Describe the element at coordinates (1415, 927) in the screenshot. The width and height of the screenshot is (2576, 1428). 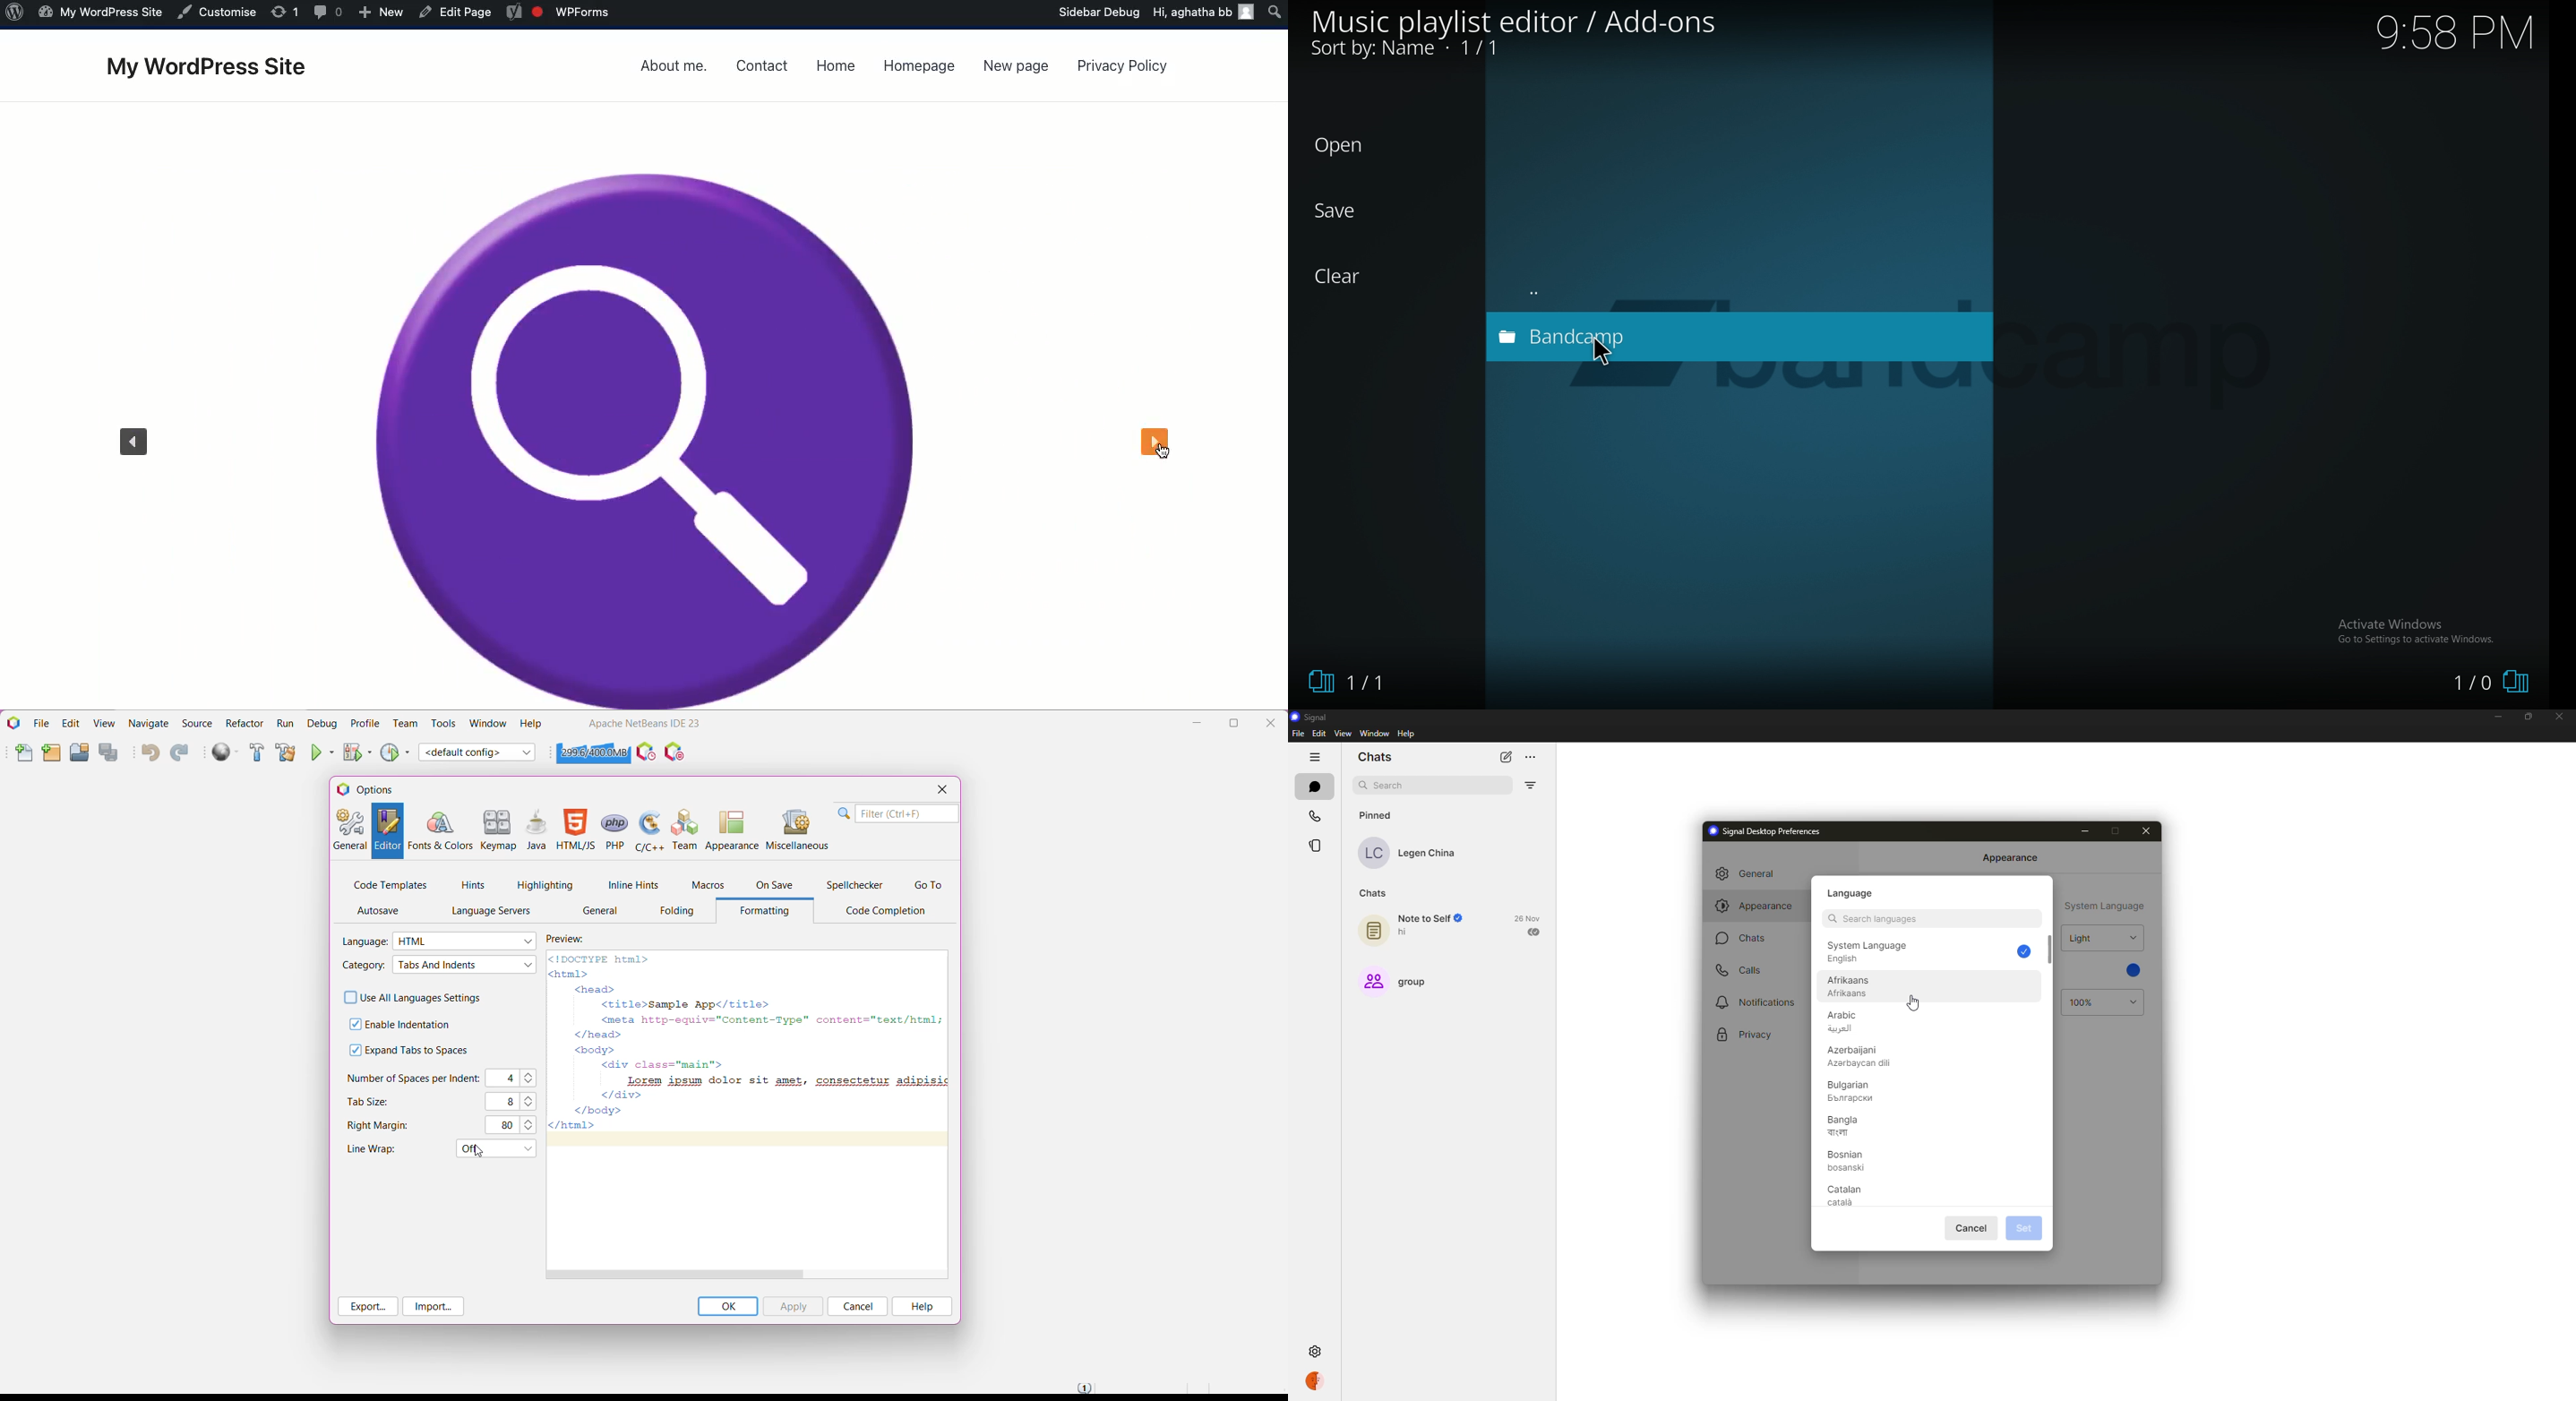
I see `note to self` at that location.